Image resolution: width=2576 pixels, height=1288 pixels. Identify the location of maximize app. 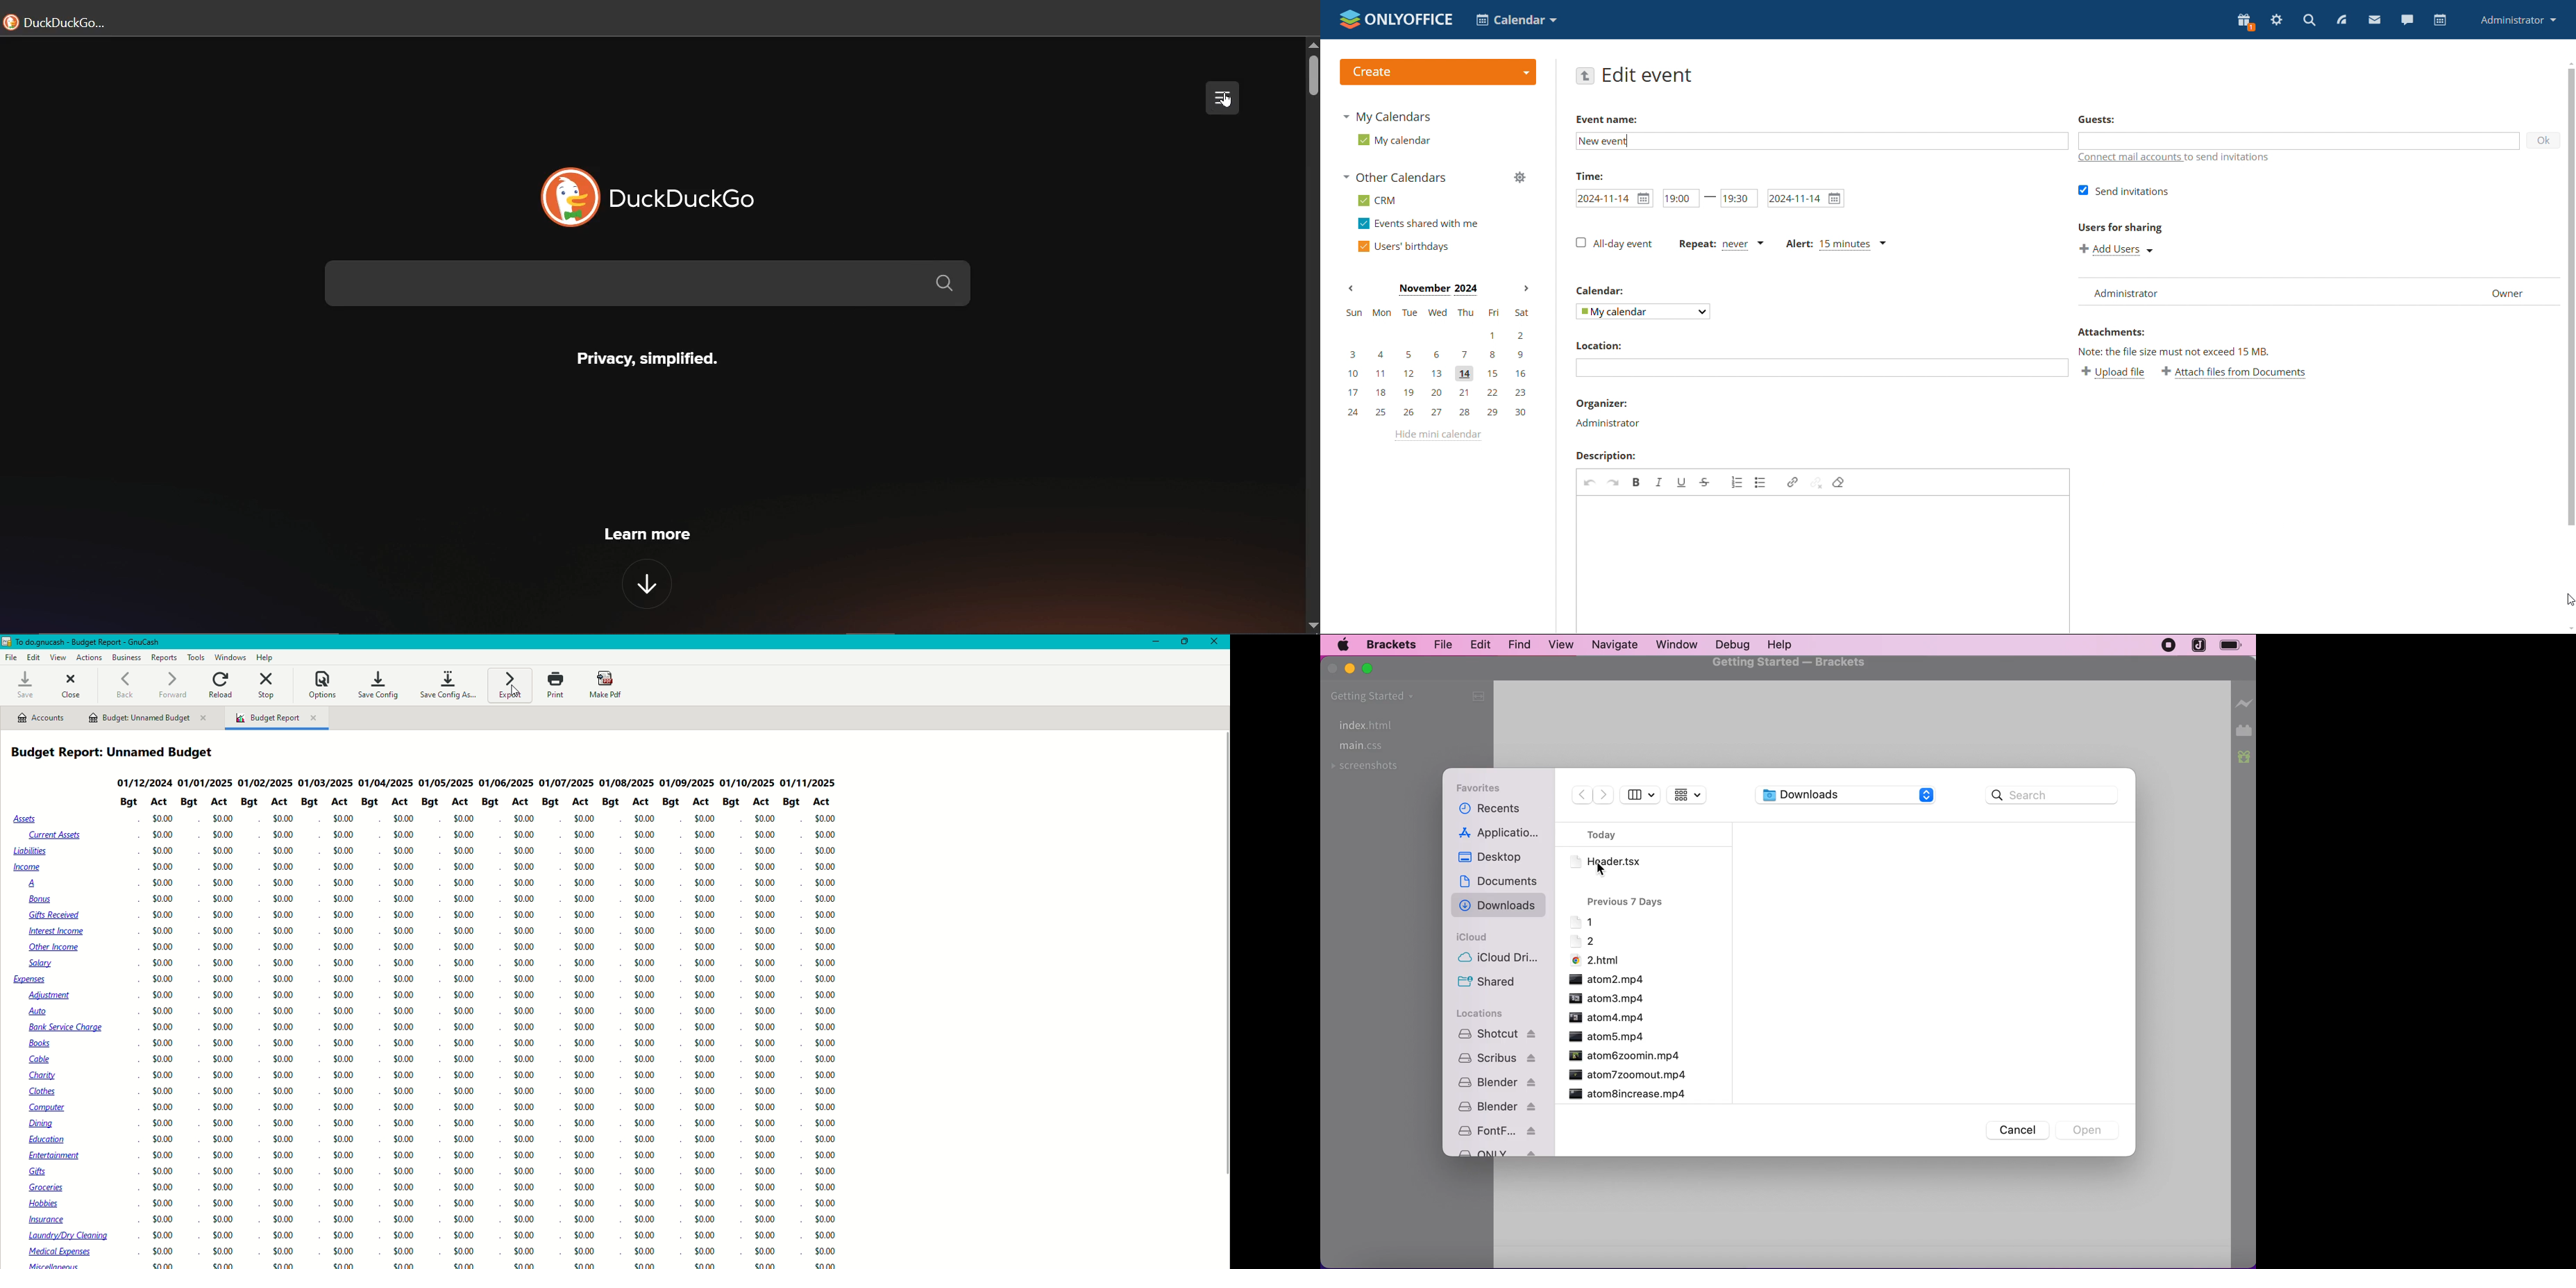
(1368, 669).